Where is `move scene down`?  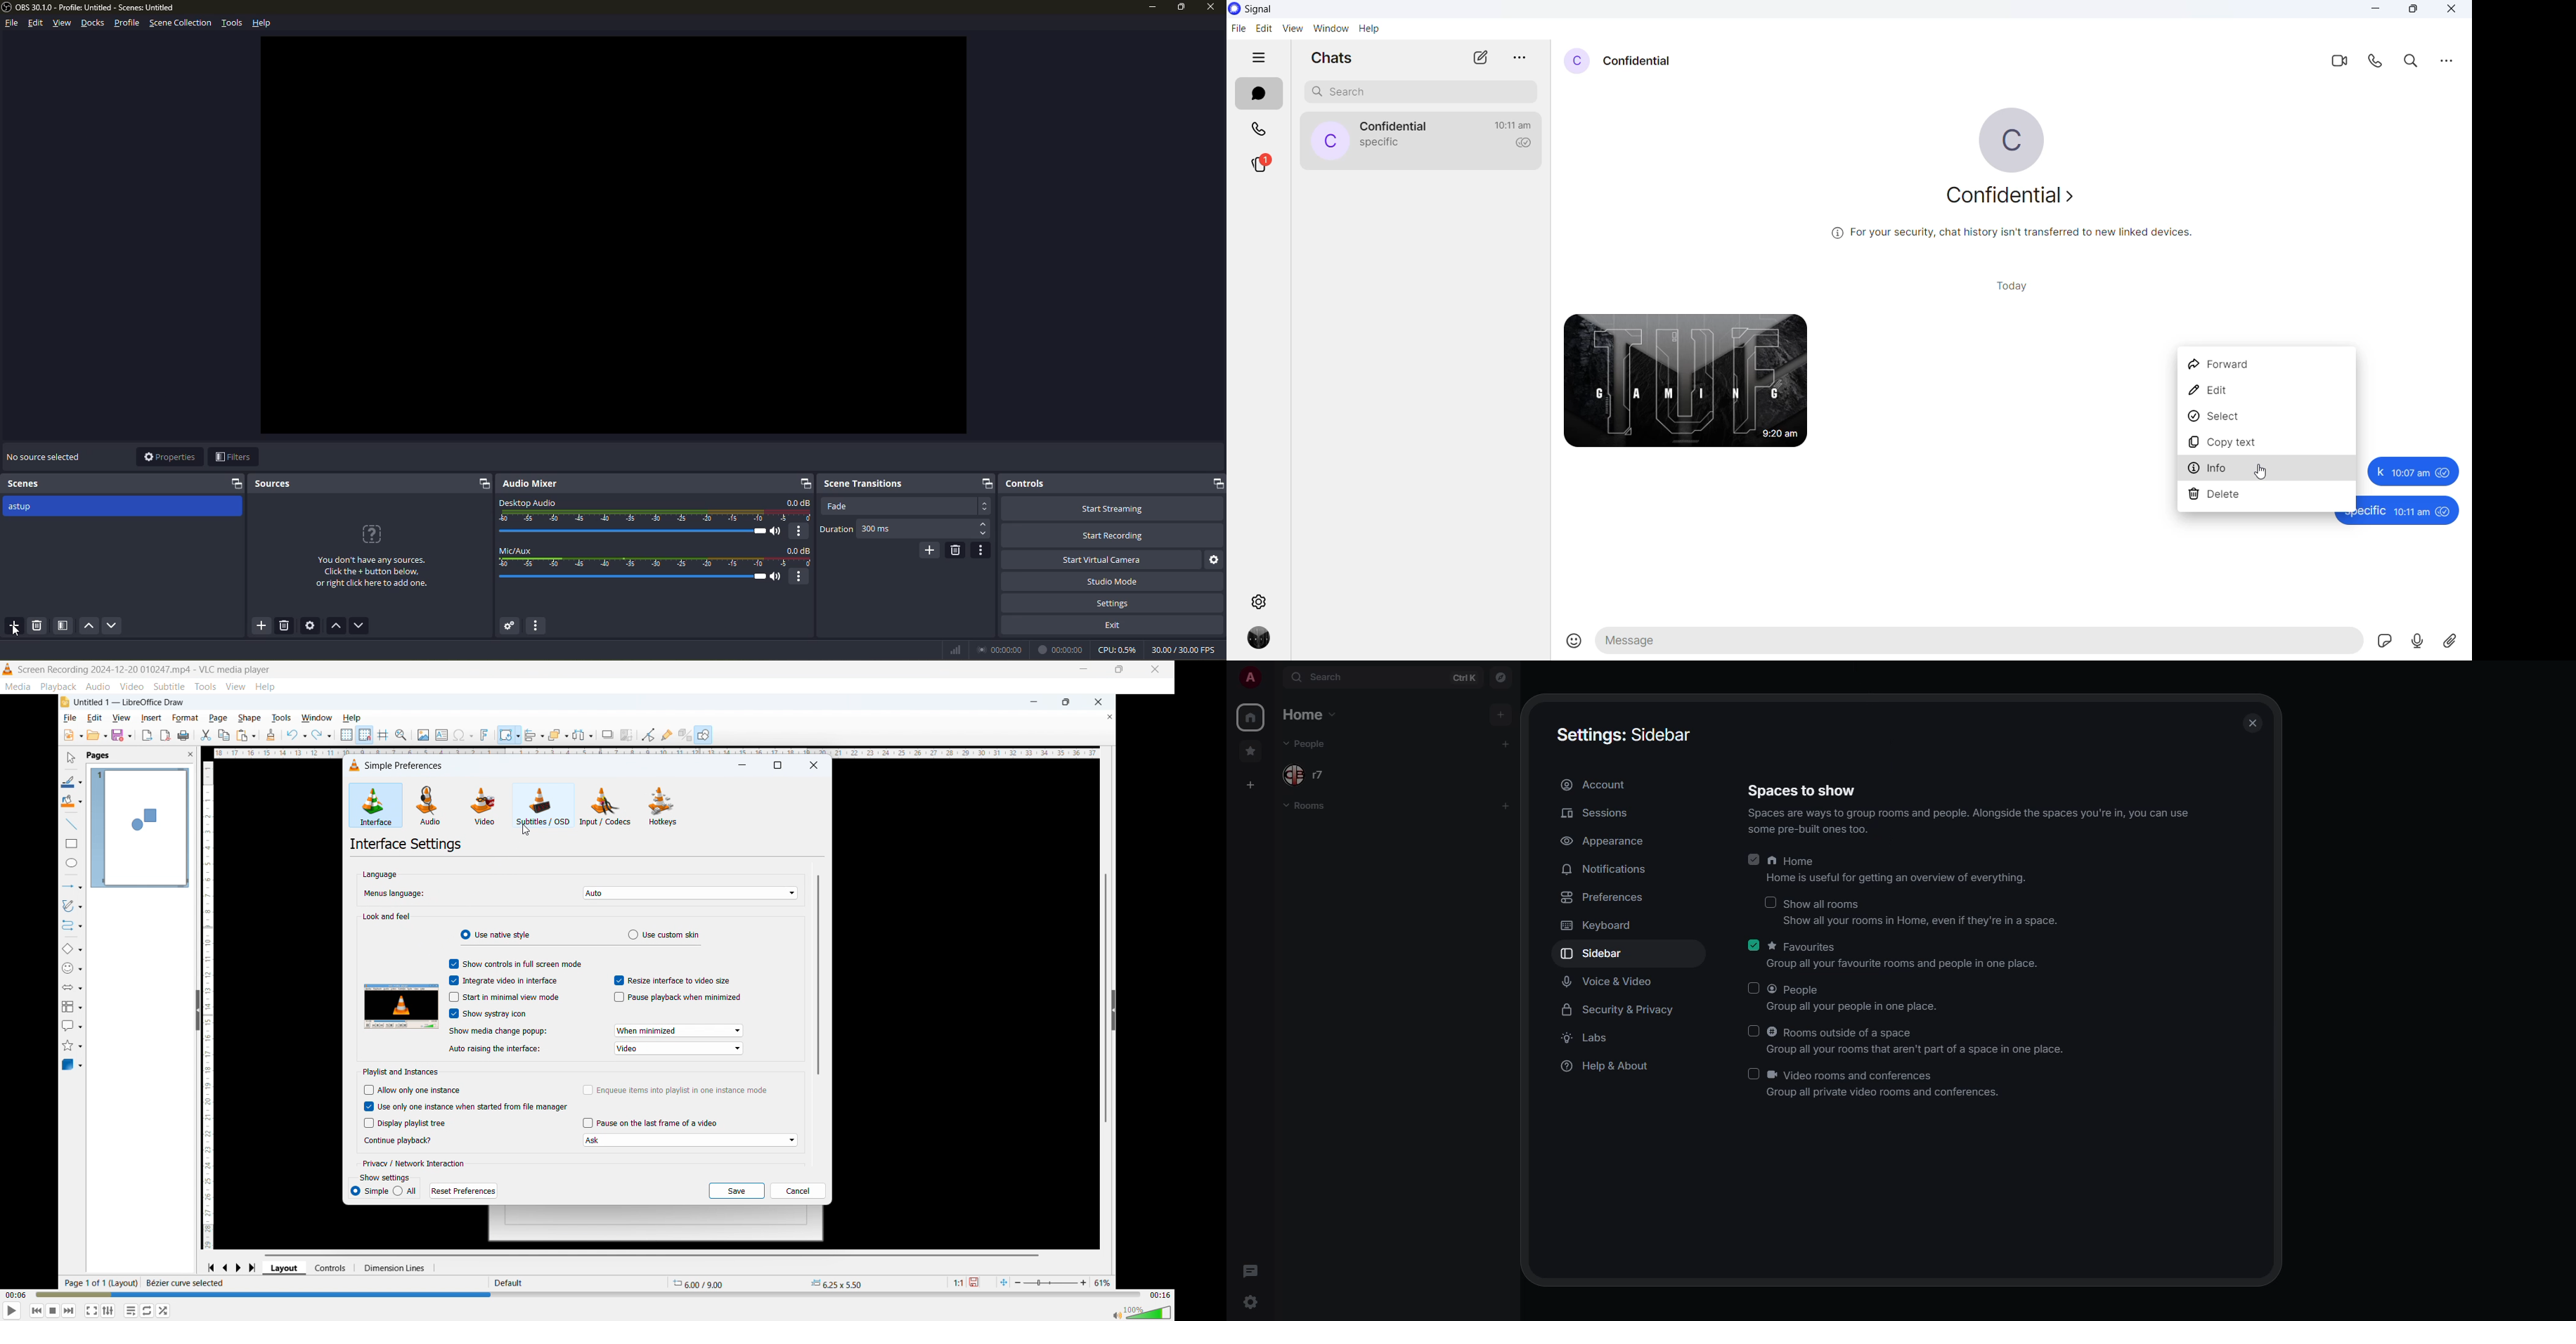 move scene down is located at coordinates (113, 625).